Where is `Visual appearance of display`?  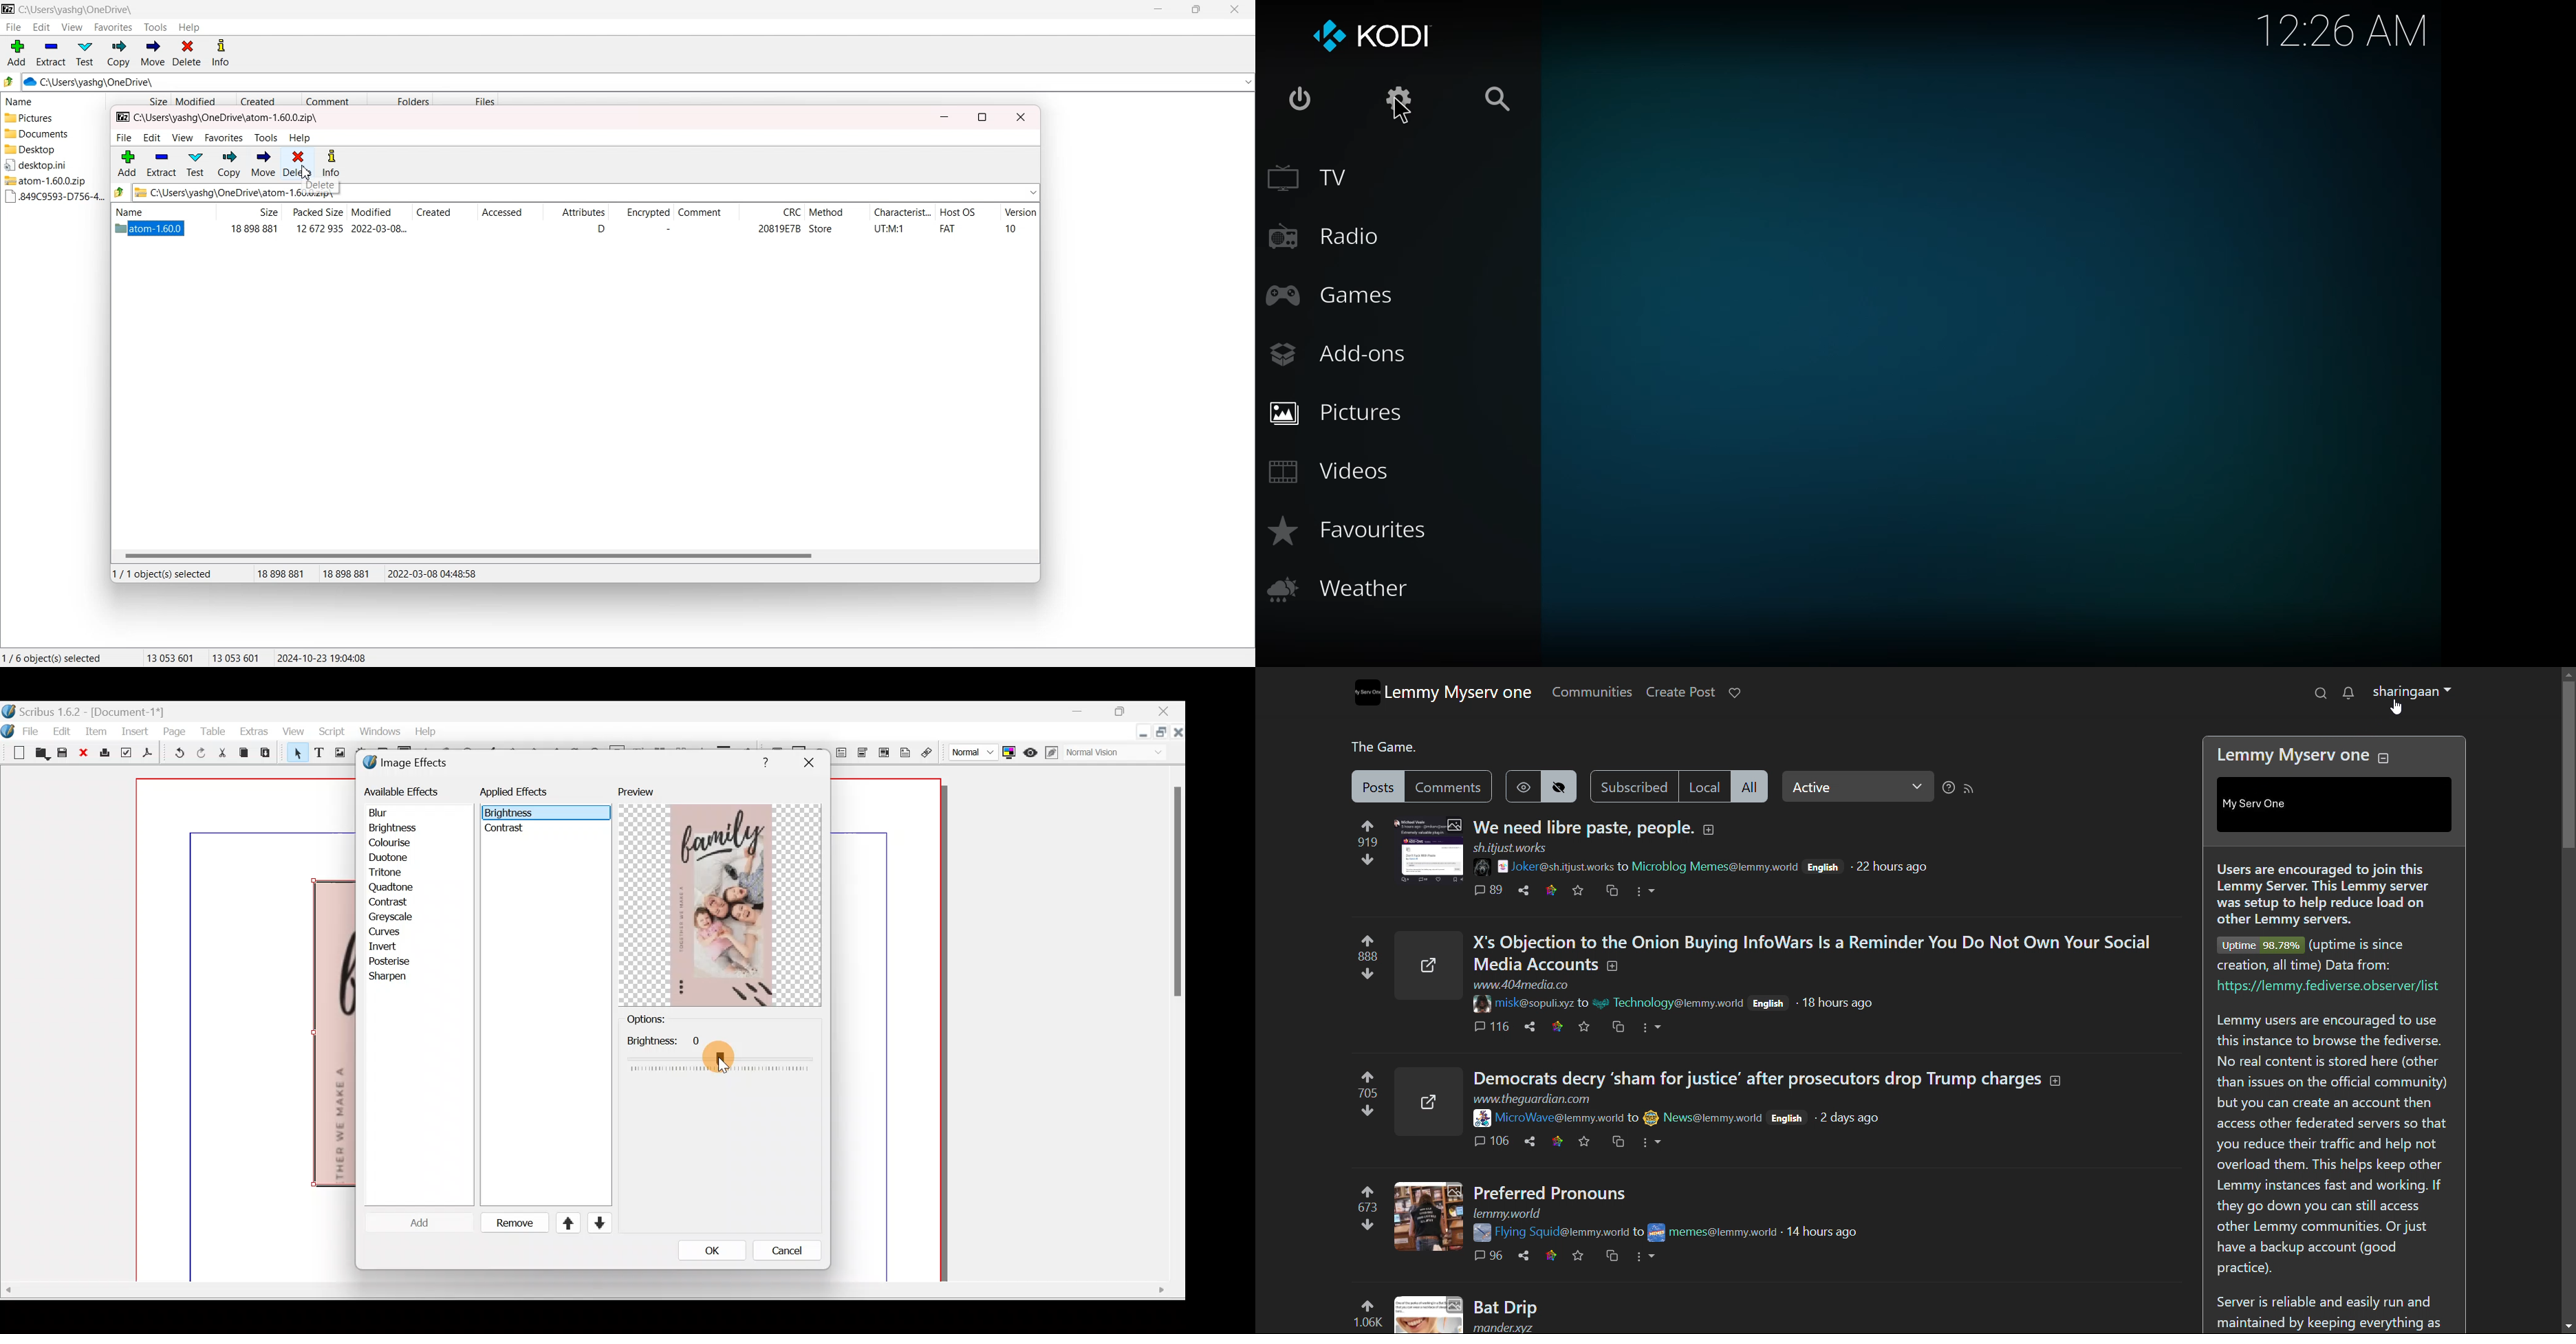
Visual appearance of display is located at coordinates (1121, 754).